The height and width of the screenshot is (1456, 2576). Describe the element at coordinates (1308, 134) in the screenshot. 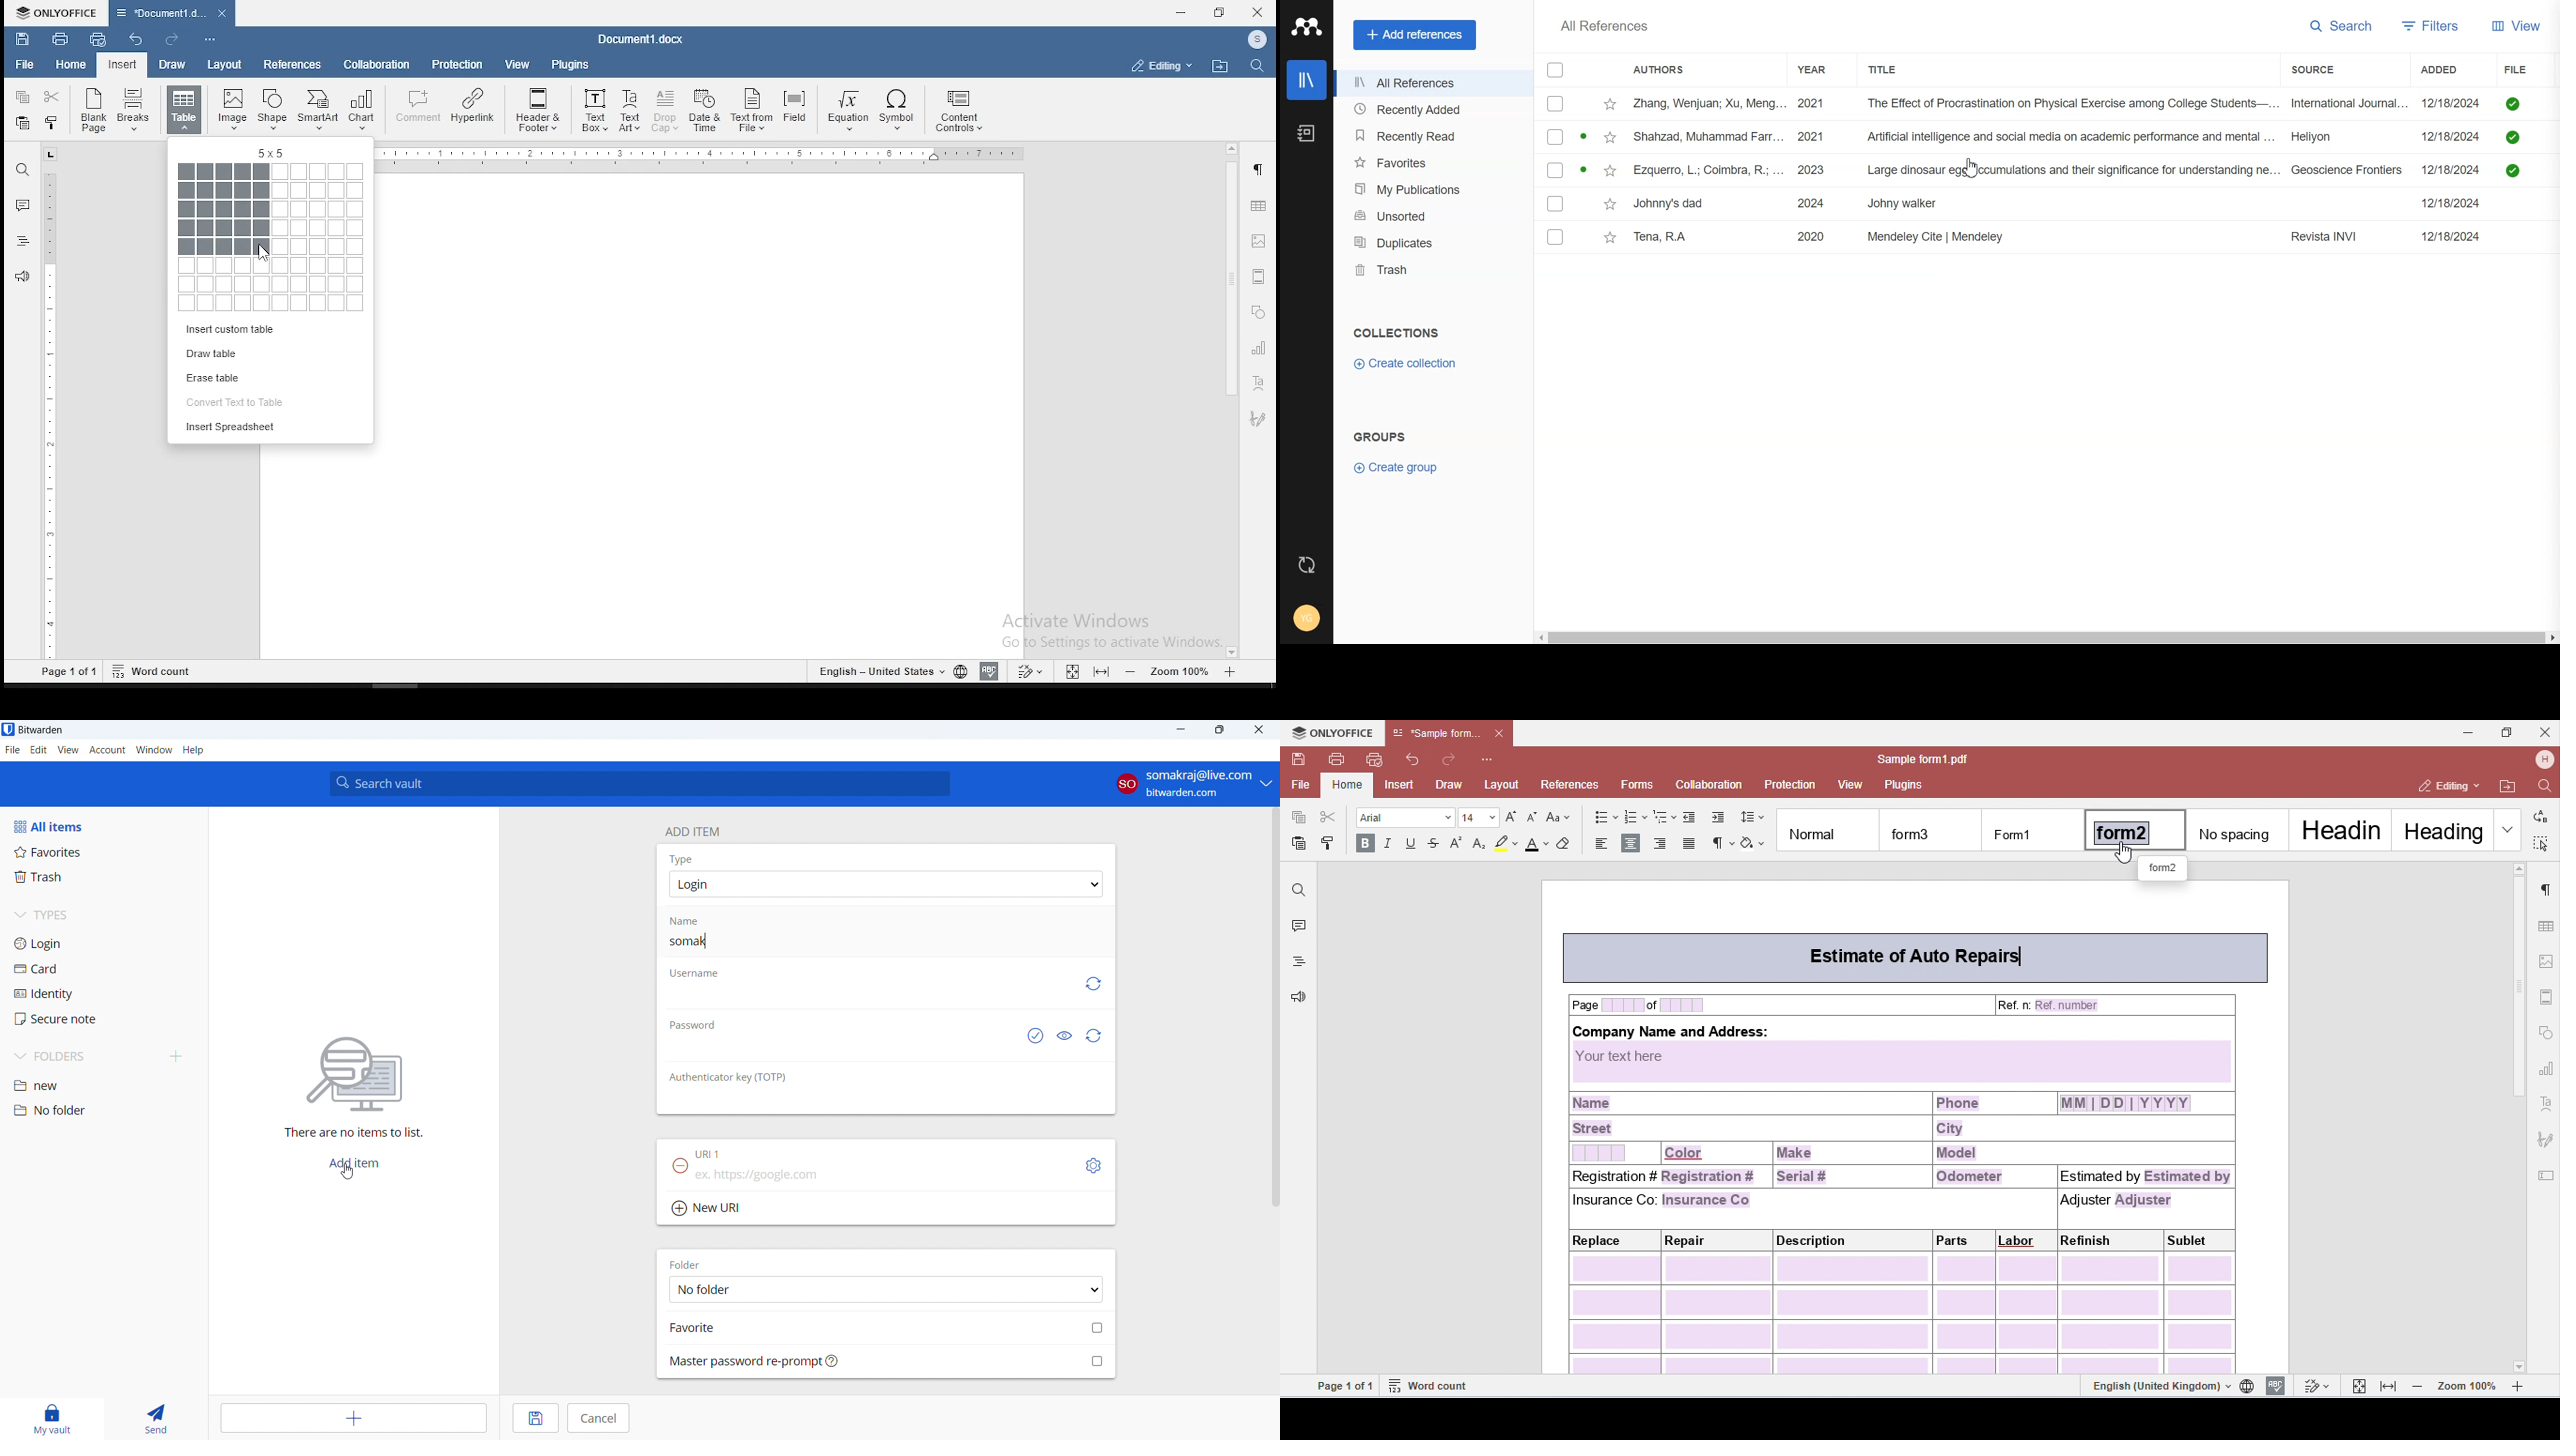

I see `Notebook` at that location.